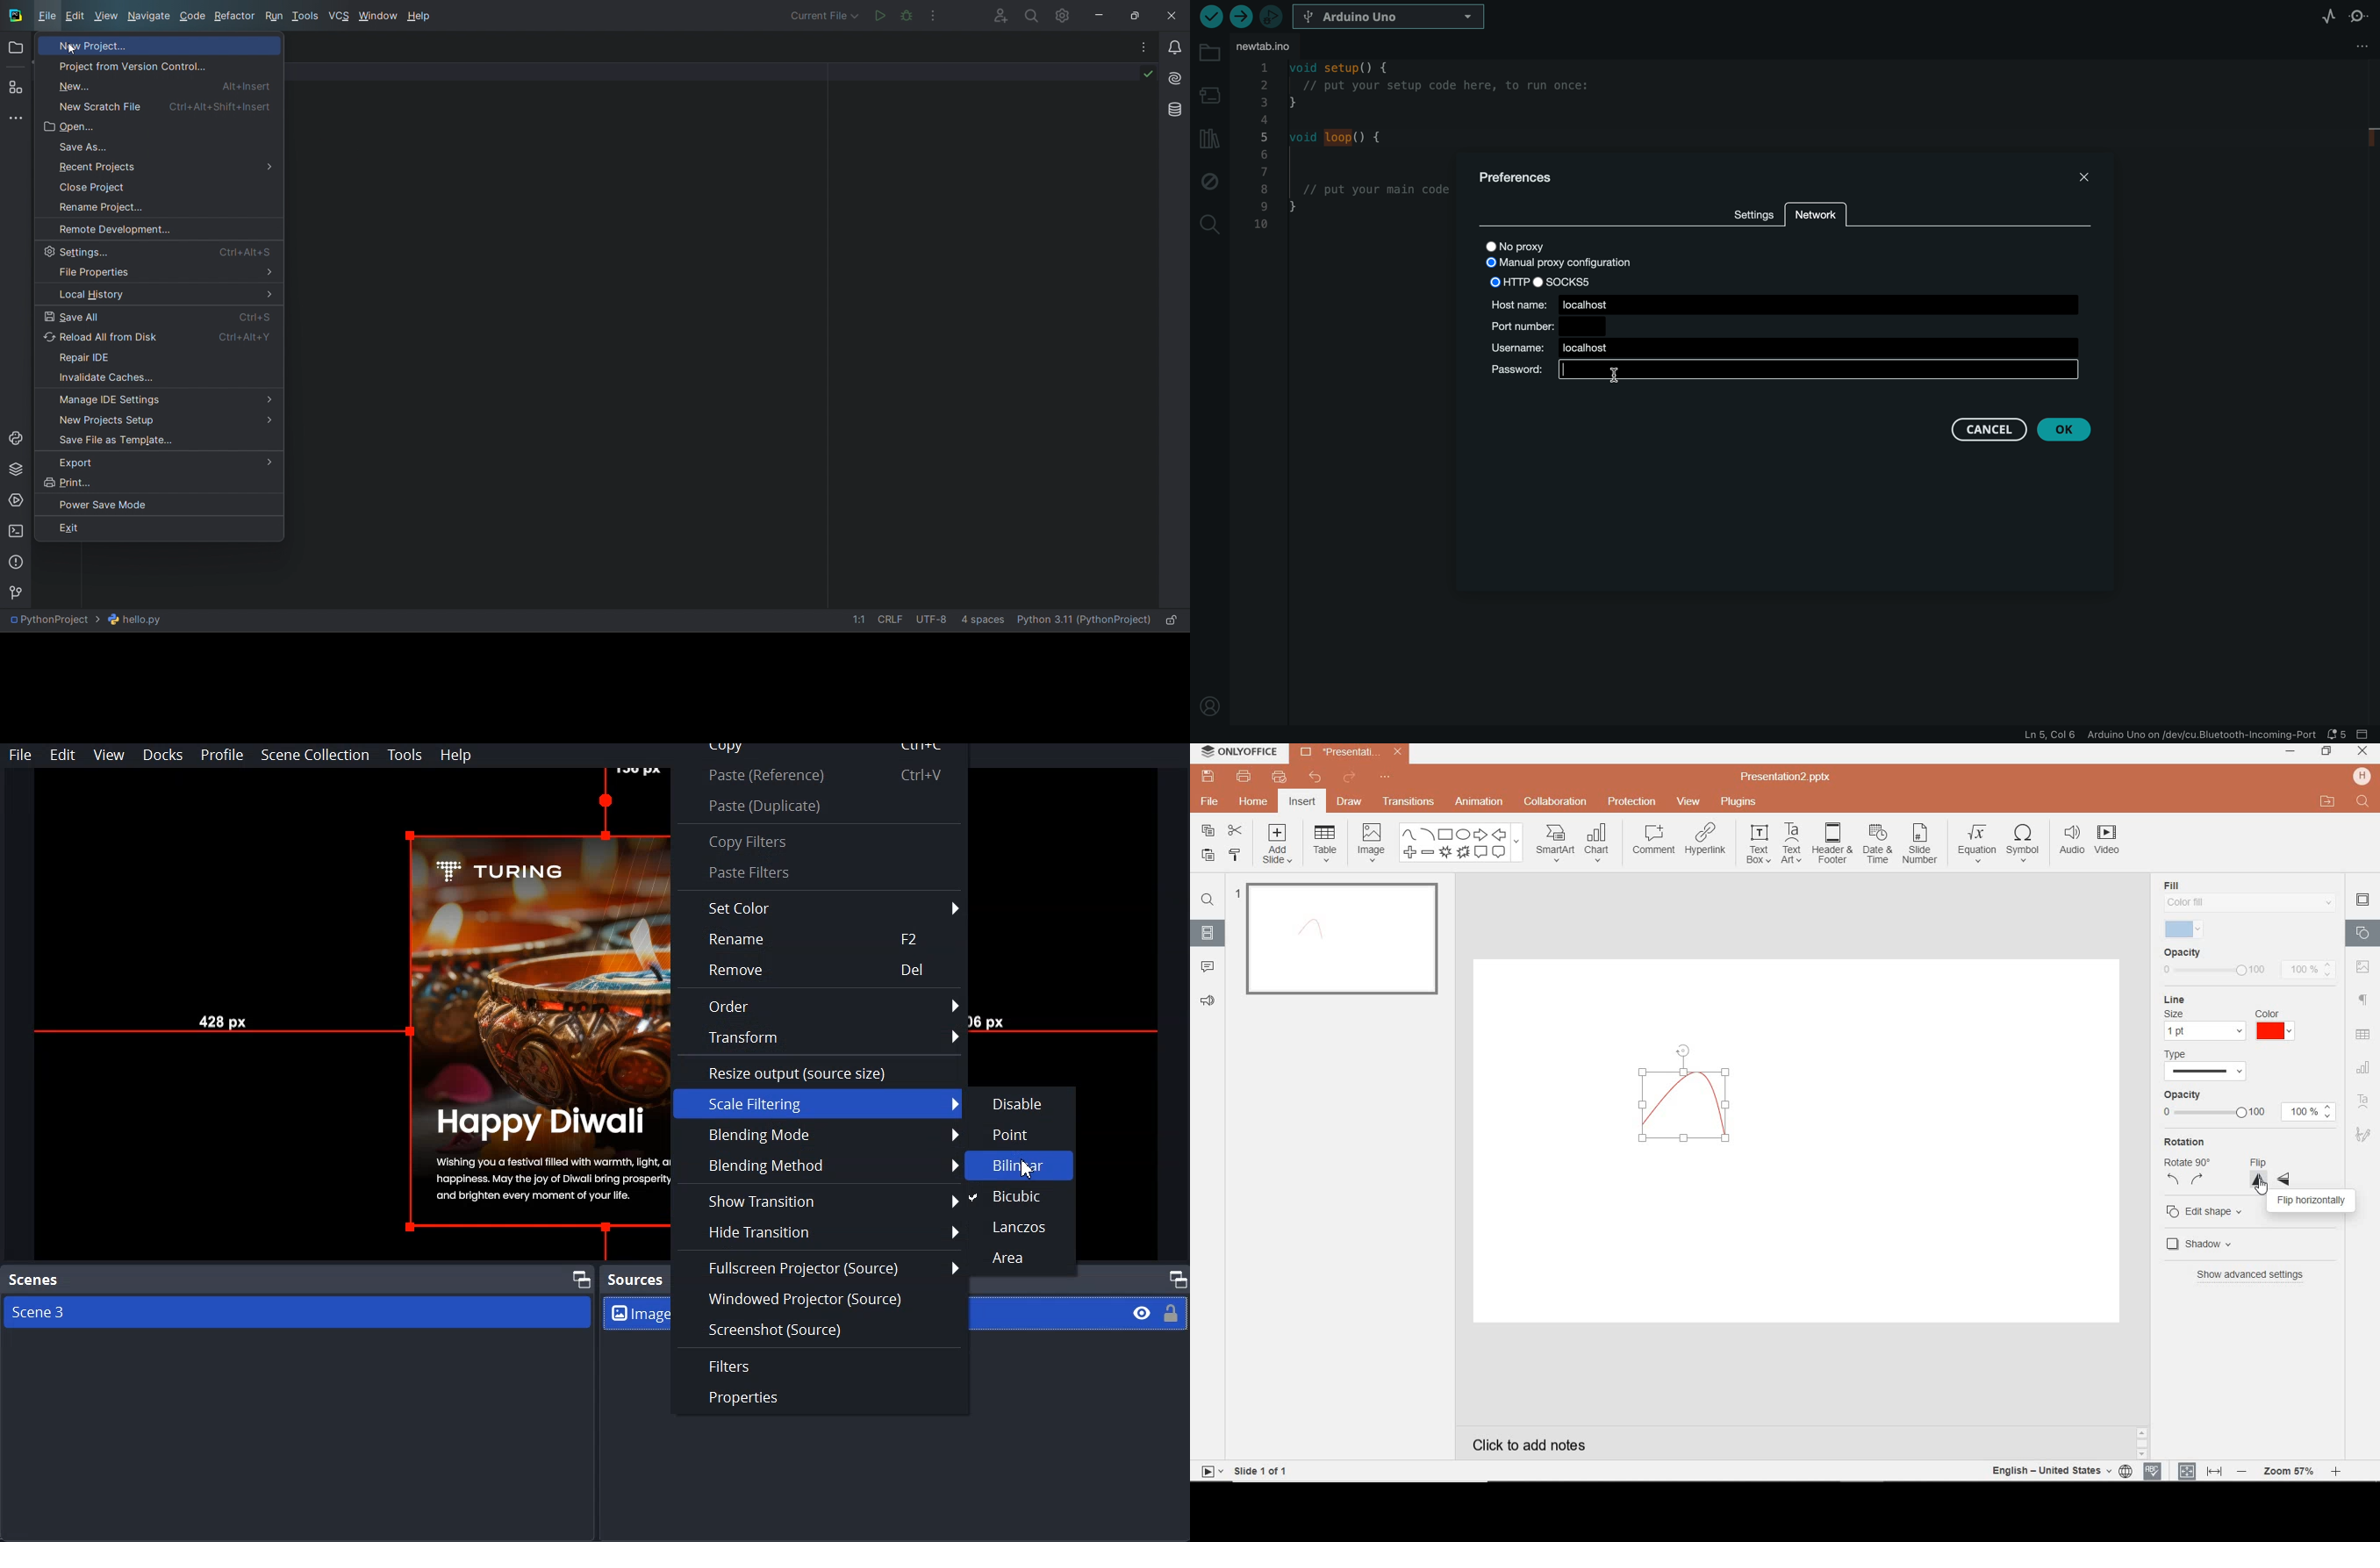 Image resolution: width=2380 pixels, height=1568 pixels. What do you see at coordinates (1206, 966) in the screenshot?
I see `COMMENTS` at bounding box center [1206, 966].